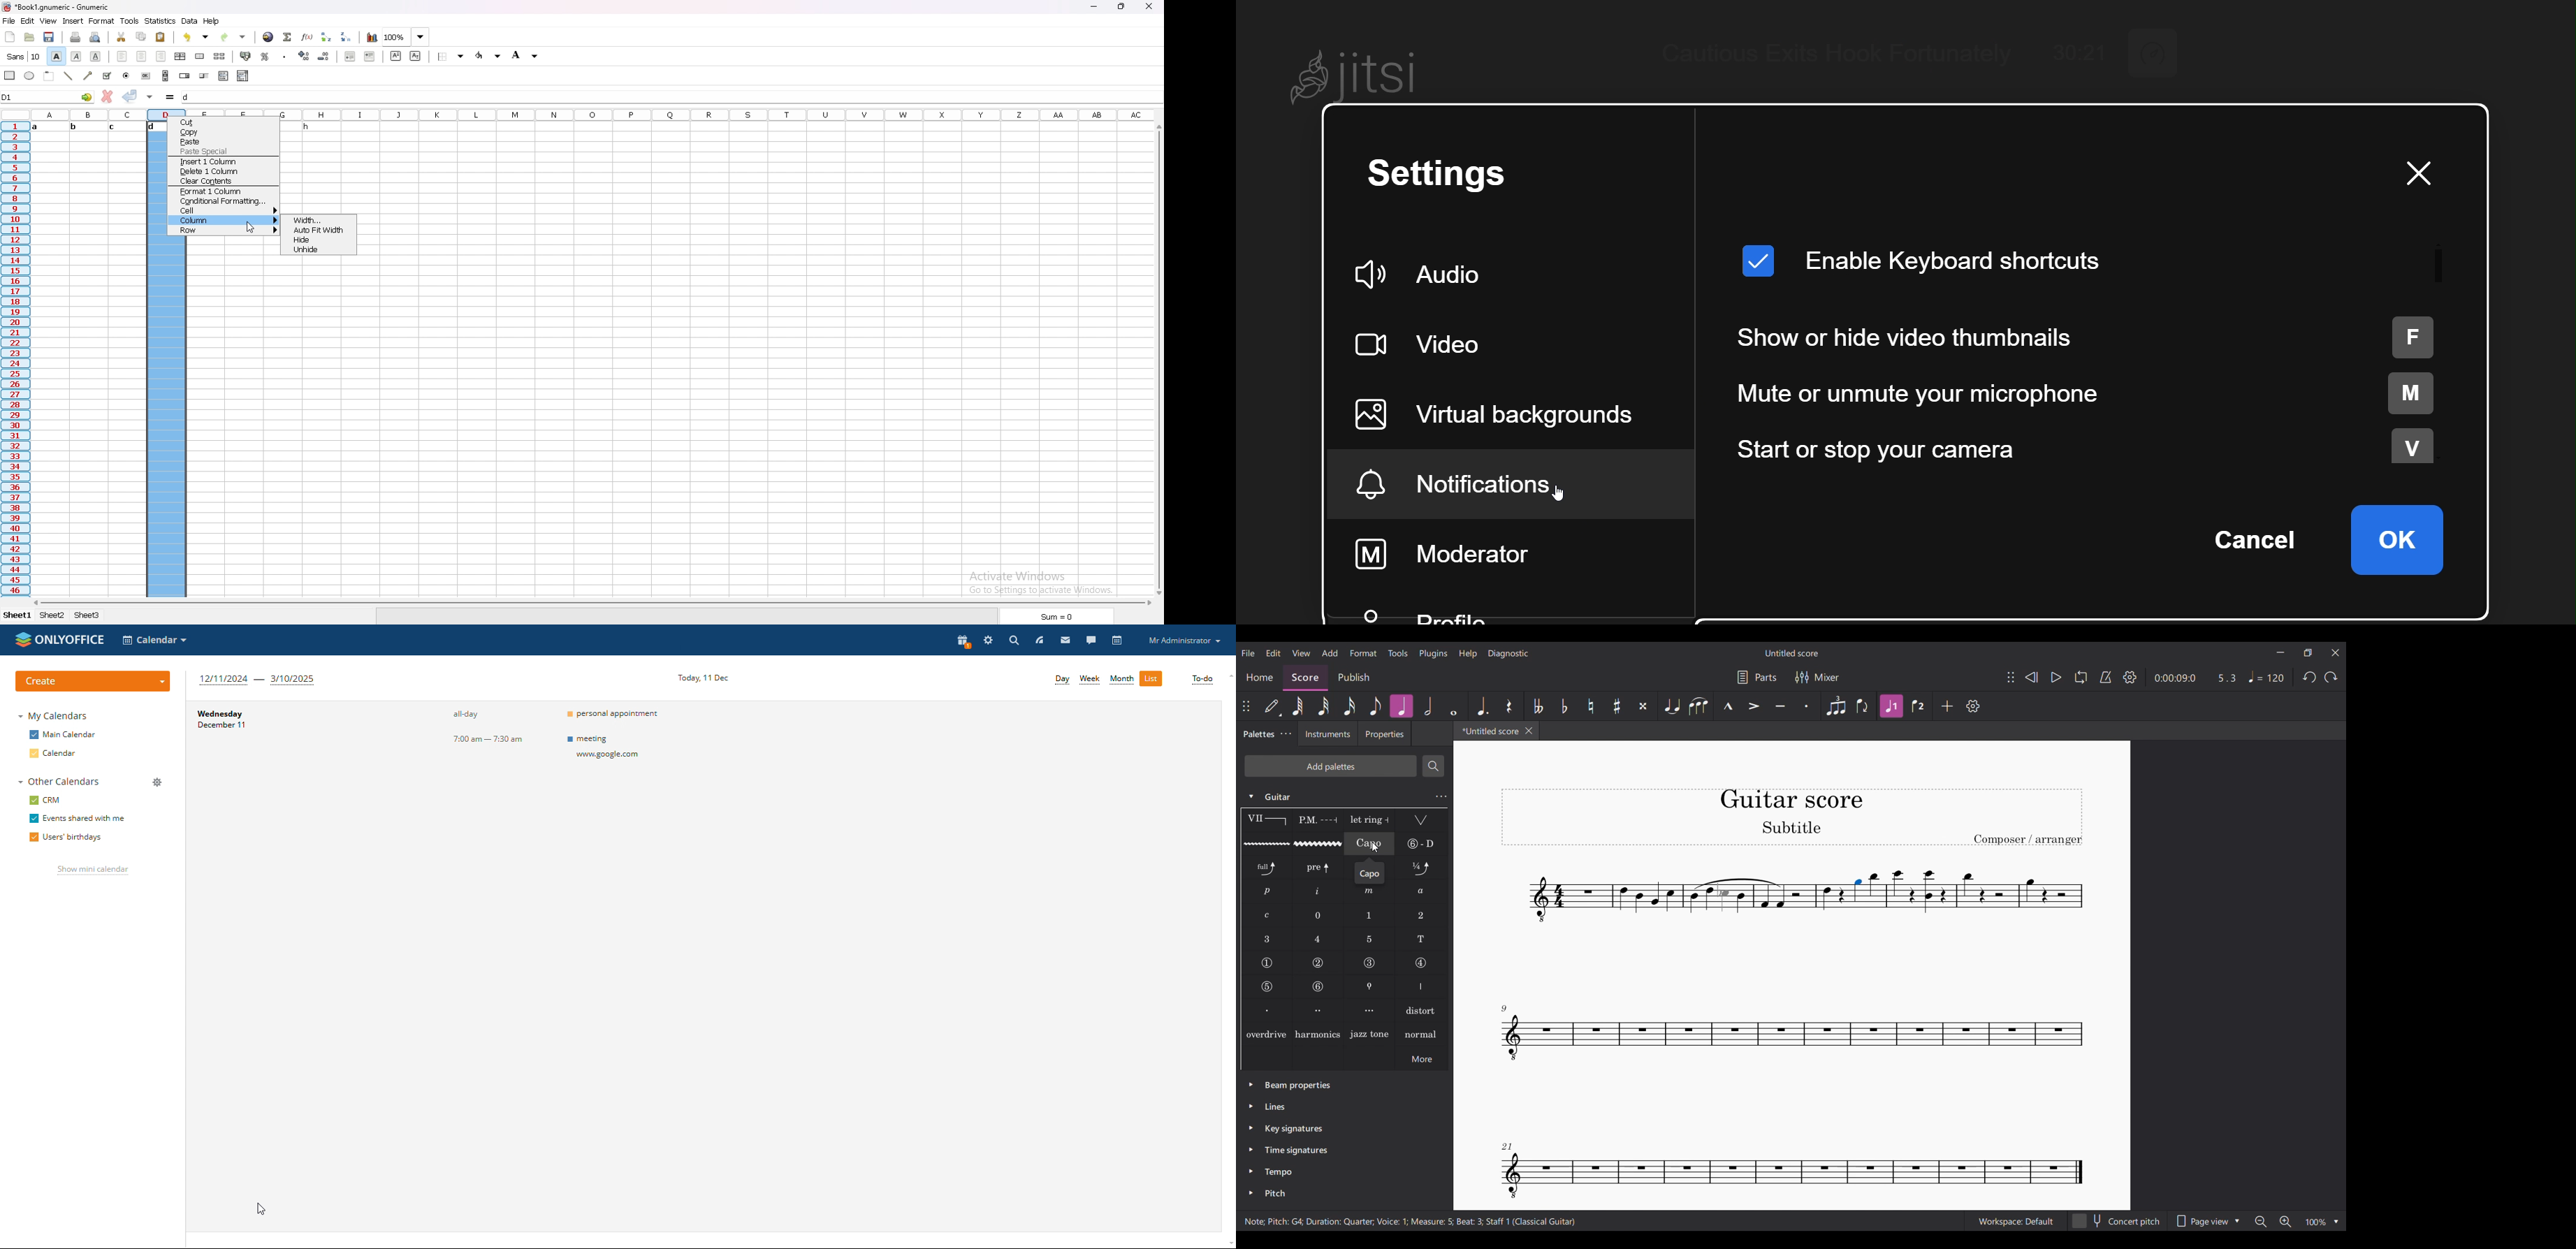  I want to click on to-do, so click(1203, 680).